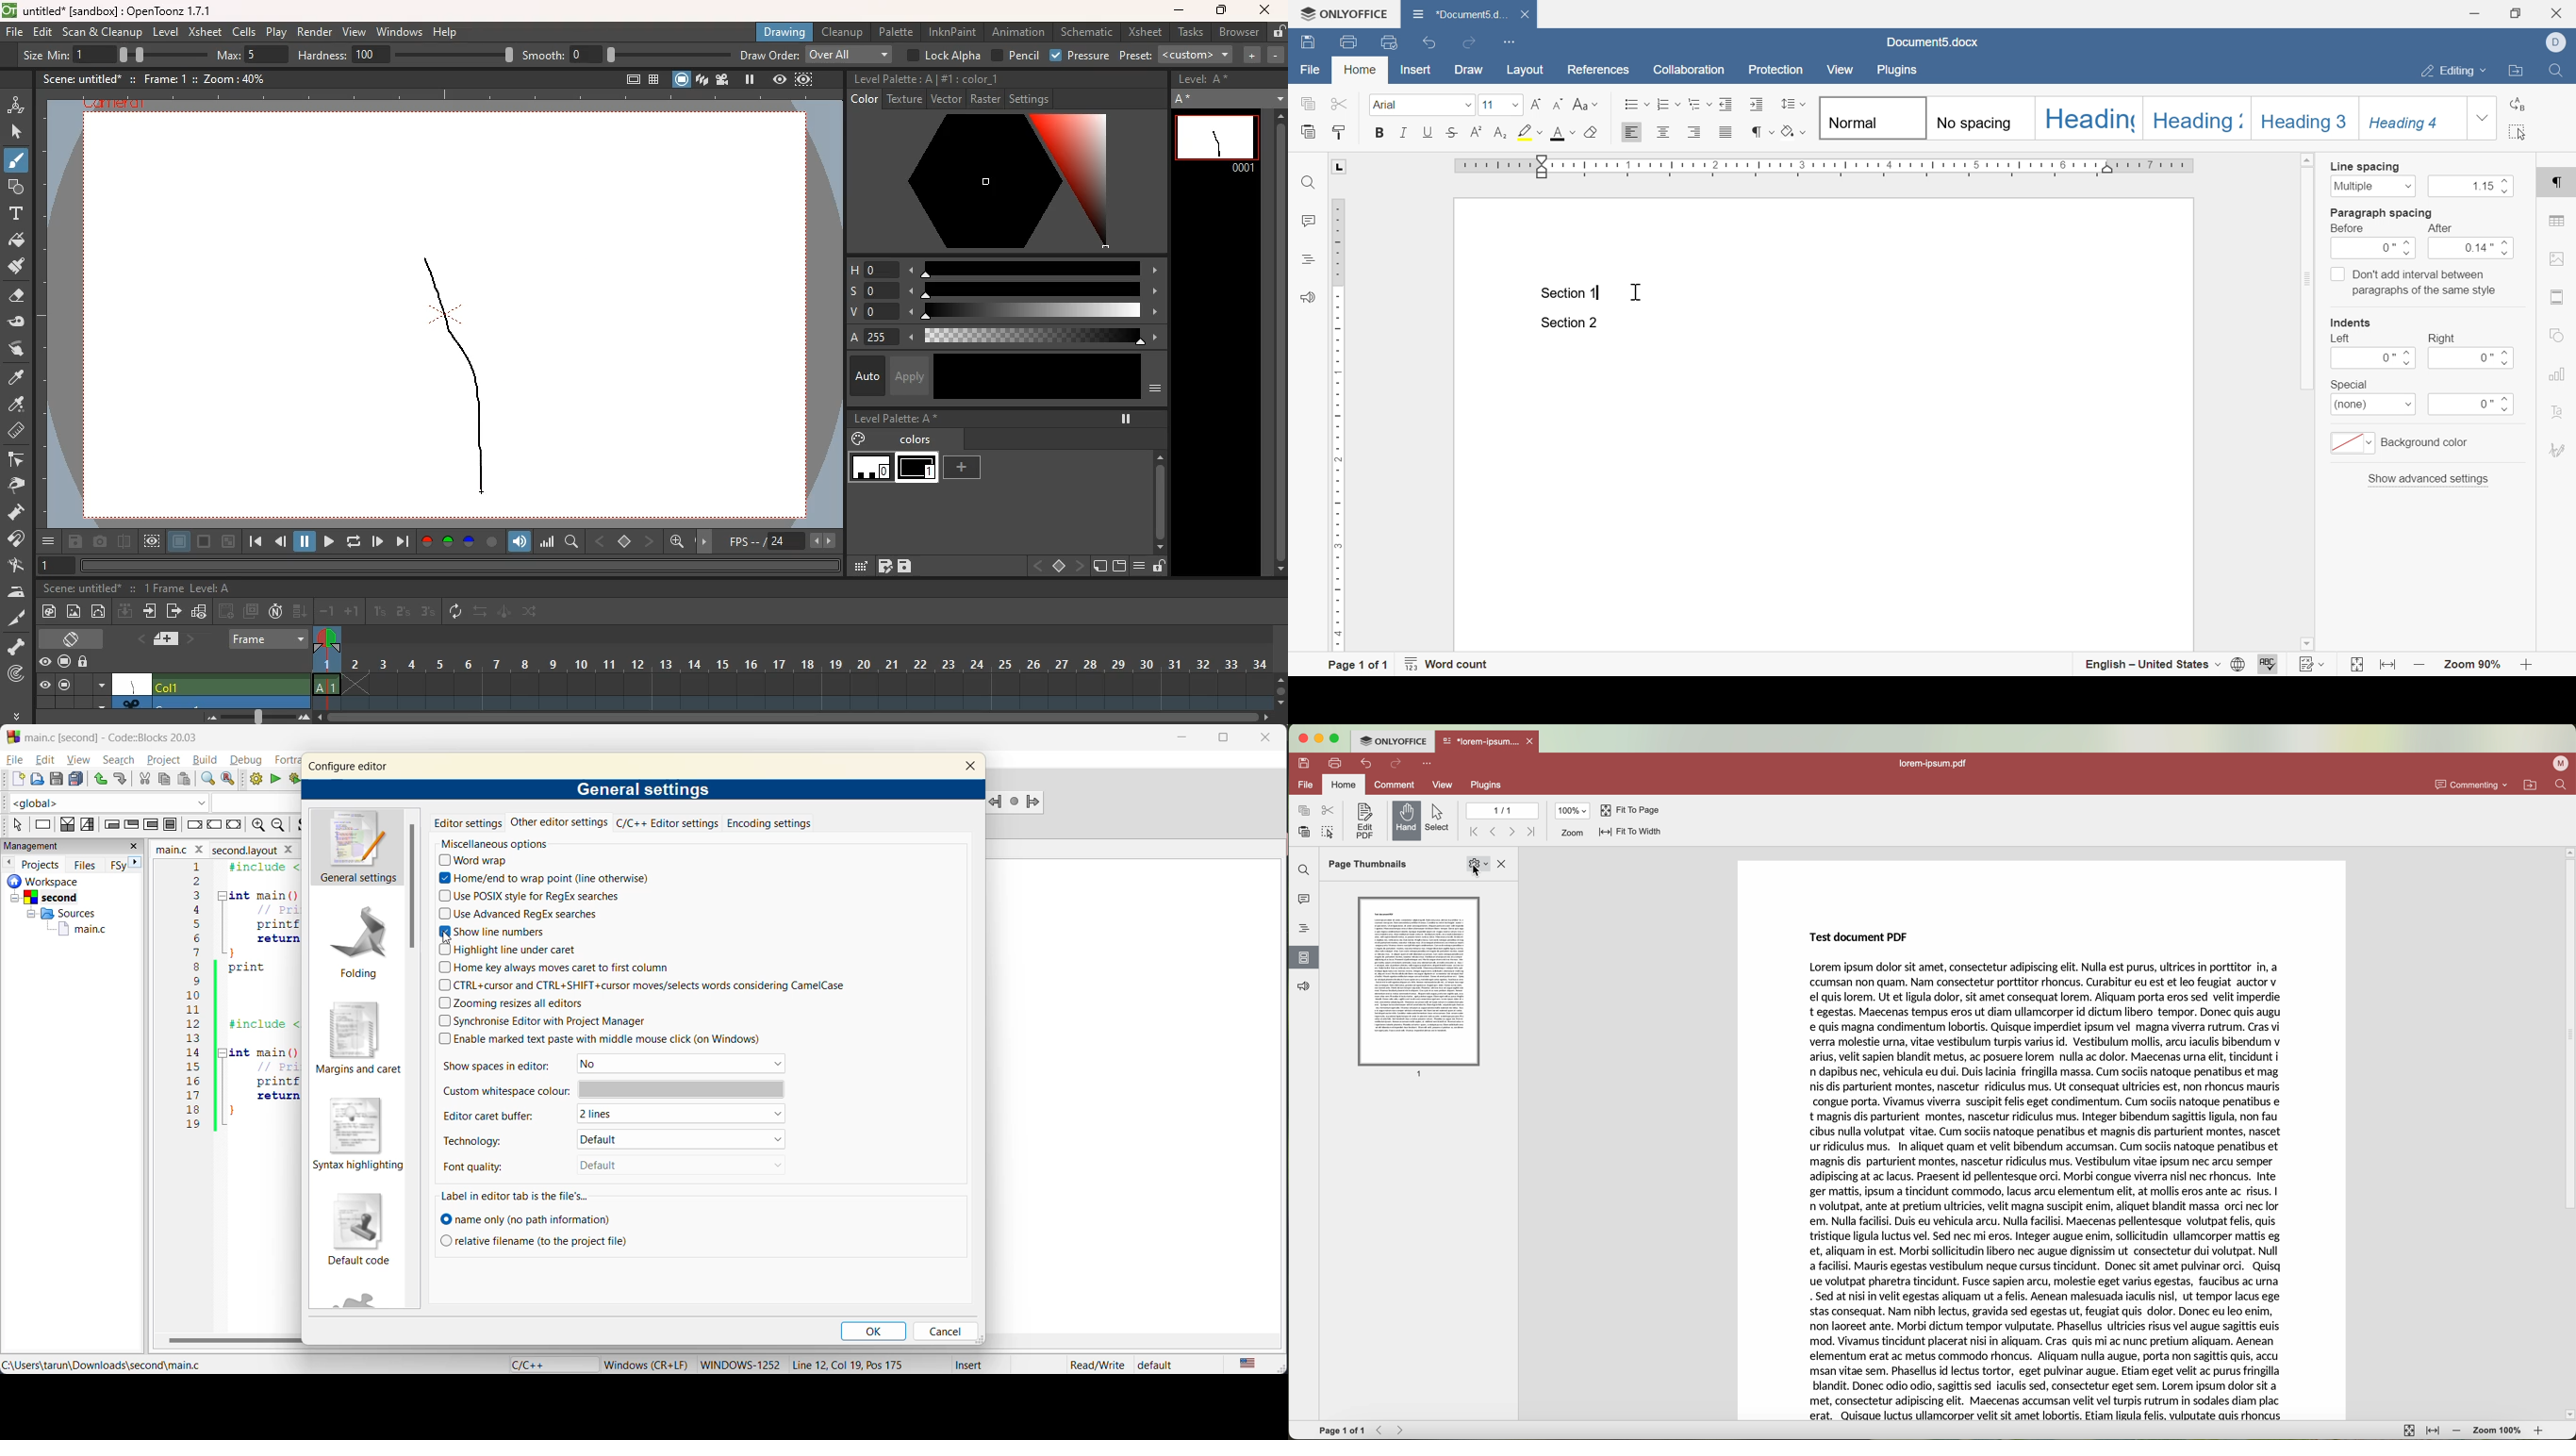  What do you see at coordinates (121, 781) in the screenshot?
I see `redo` at bounding box center [121, 781].